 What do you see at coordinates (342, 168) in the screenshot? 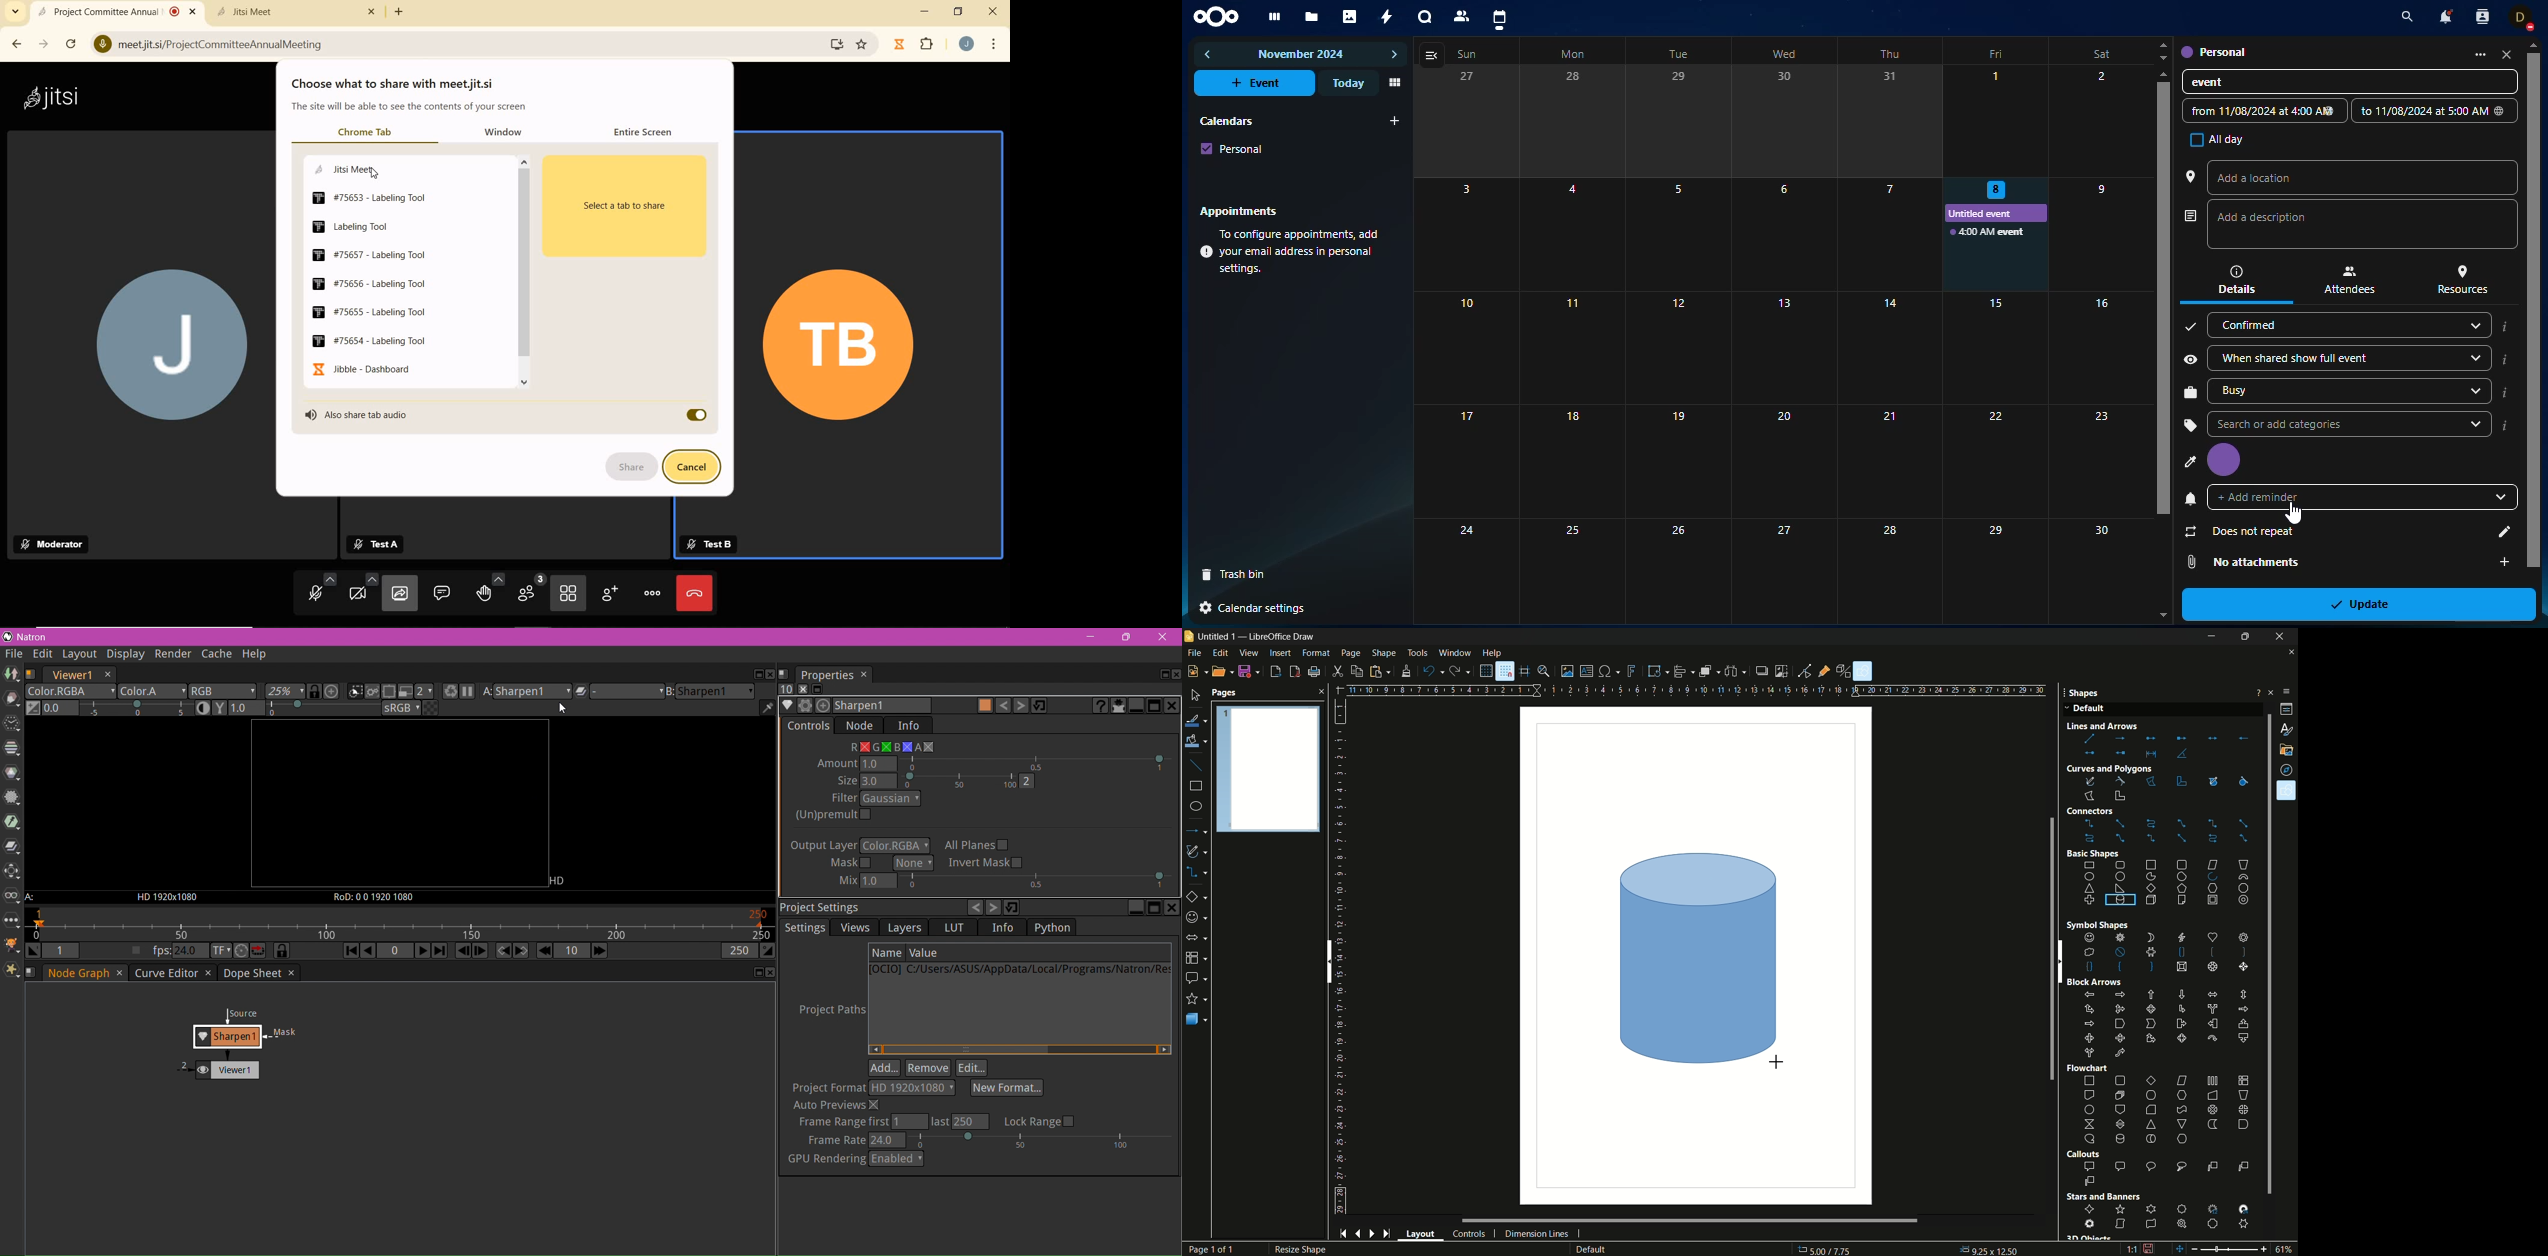
I see `Jitsi Meet` at bounding box center [342, 168].